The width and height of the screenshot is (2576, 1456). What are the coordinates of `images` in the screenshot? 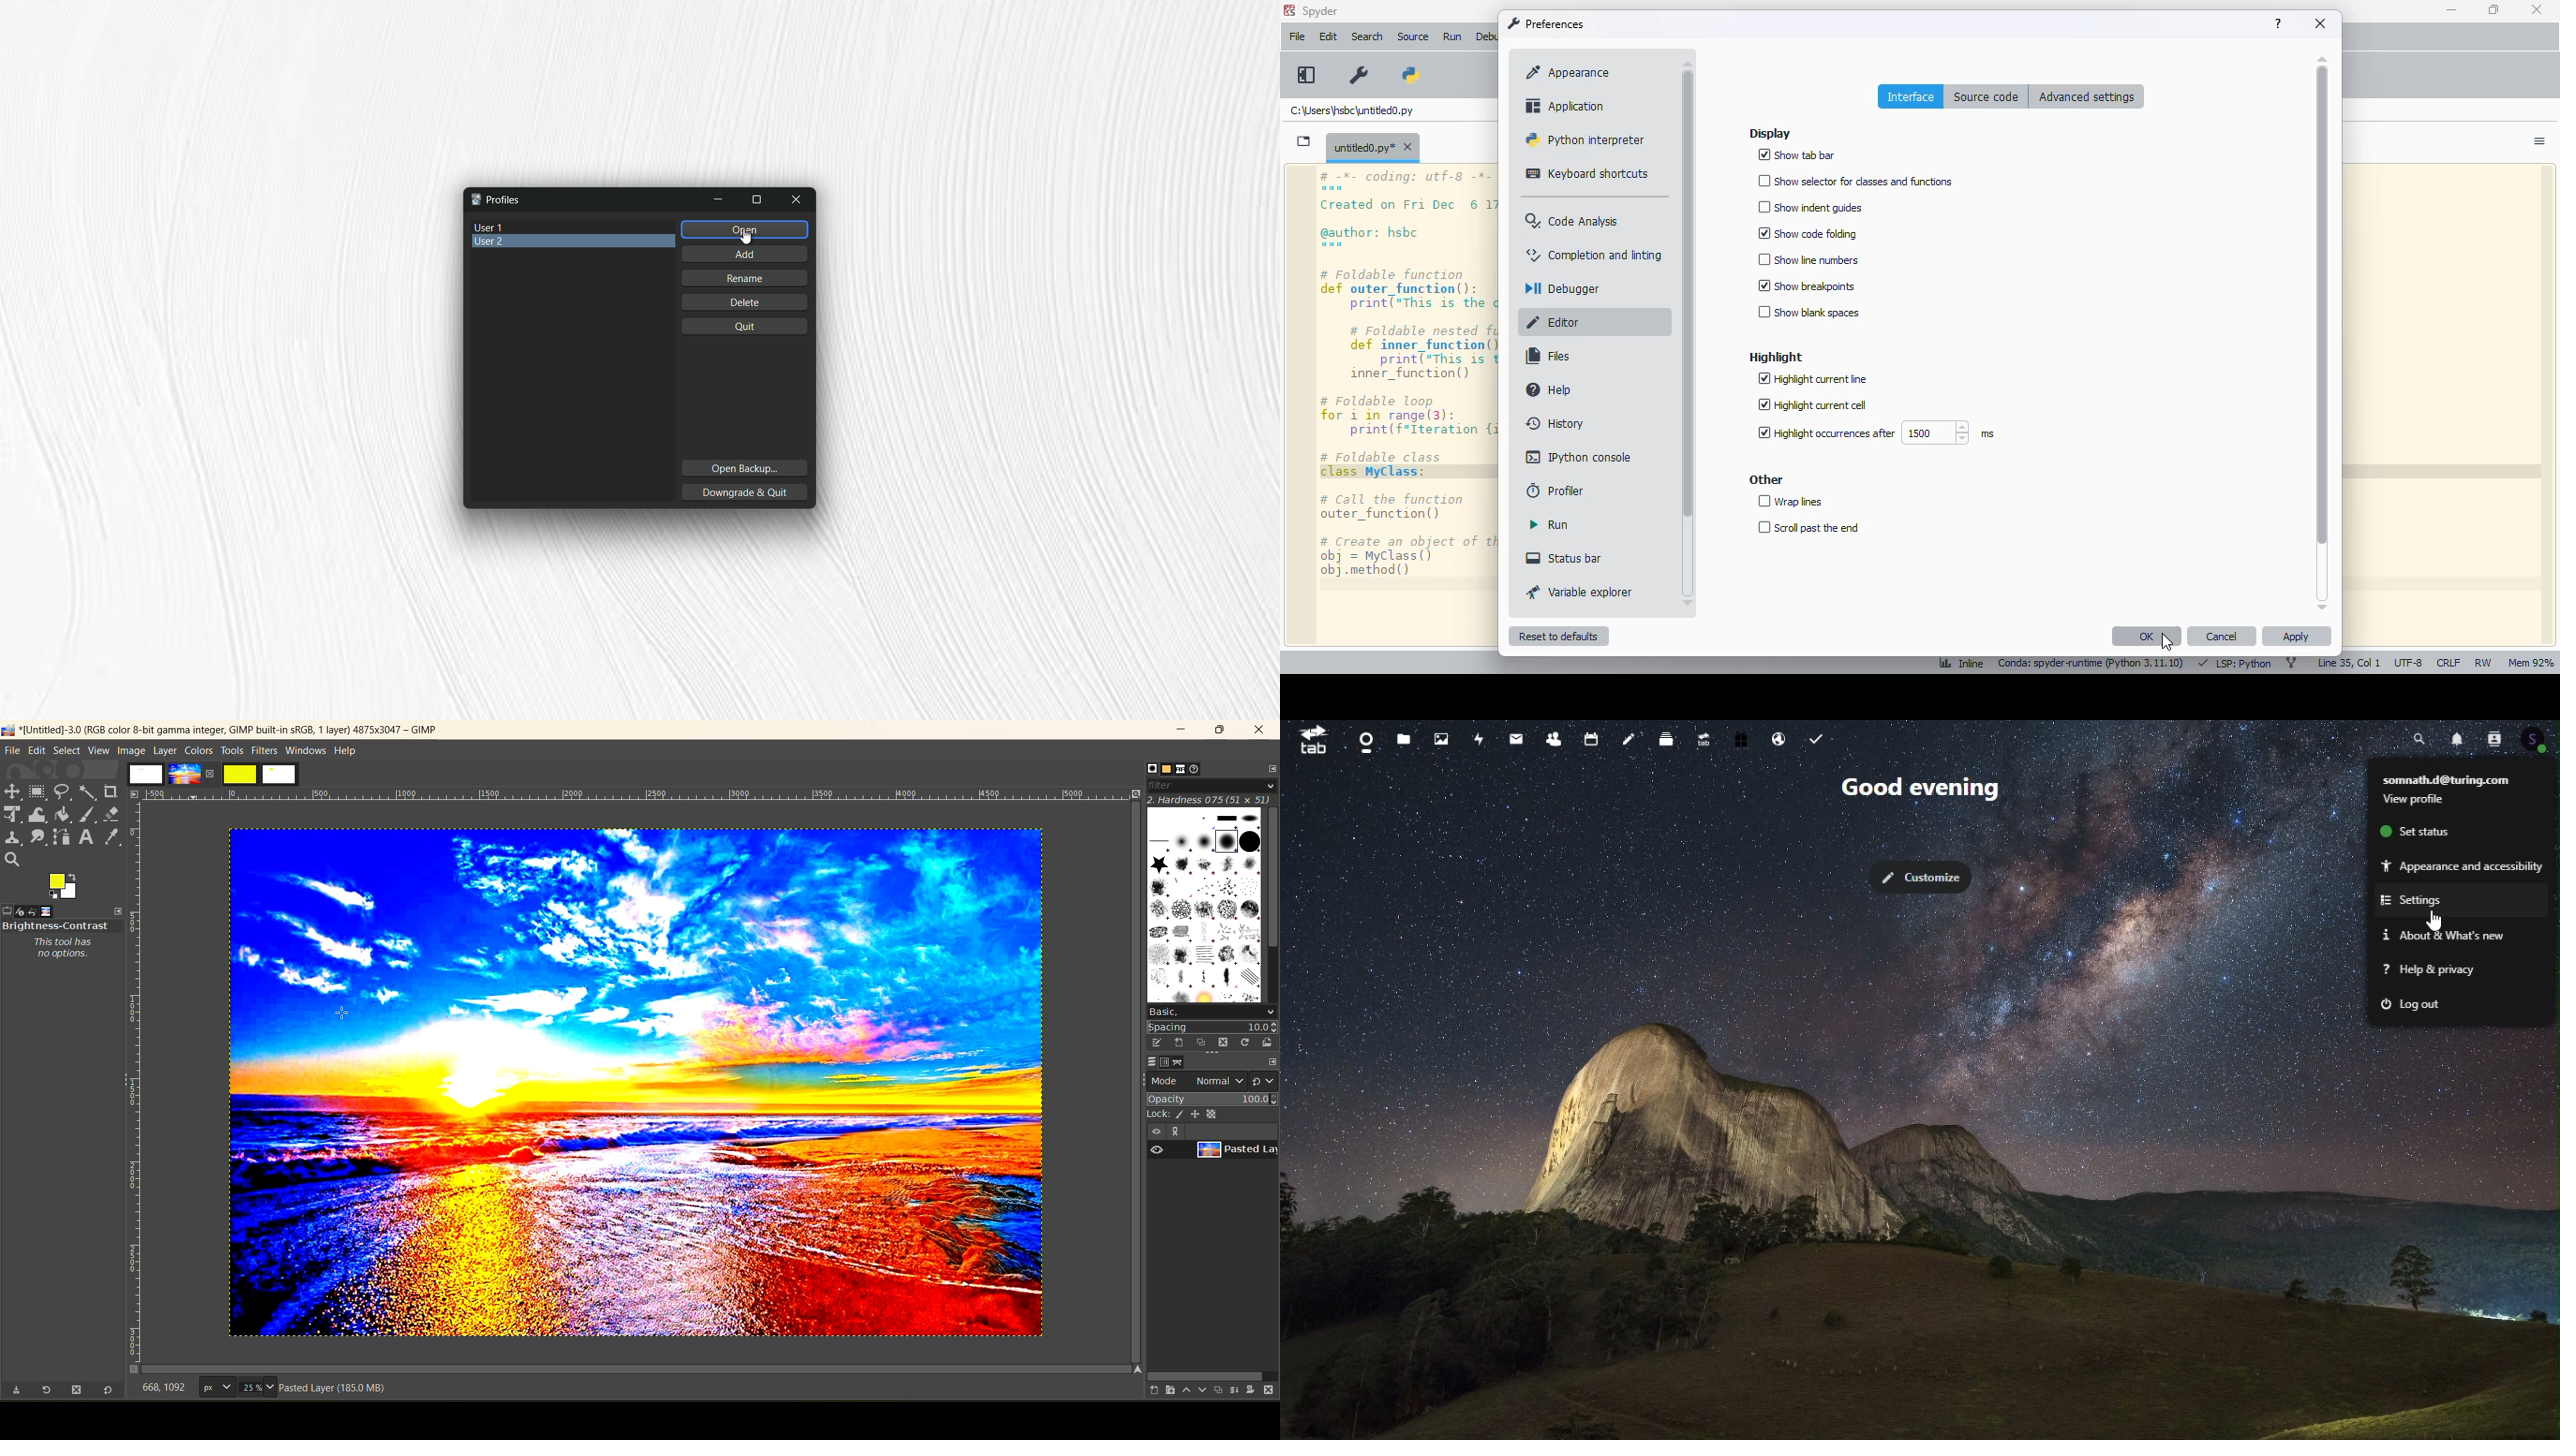 It's located at (44, 911).